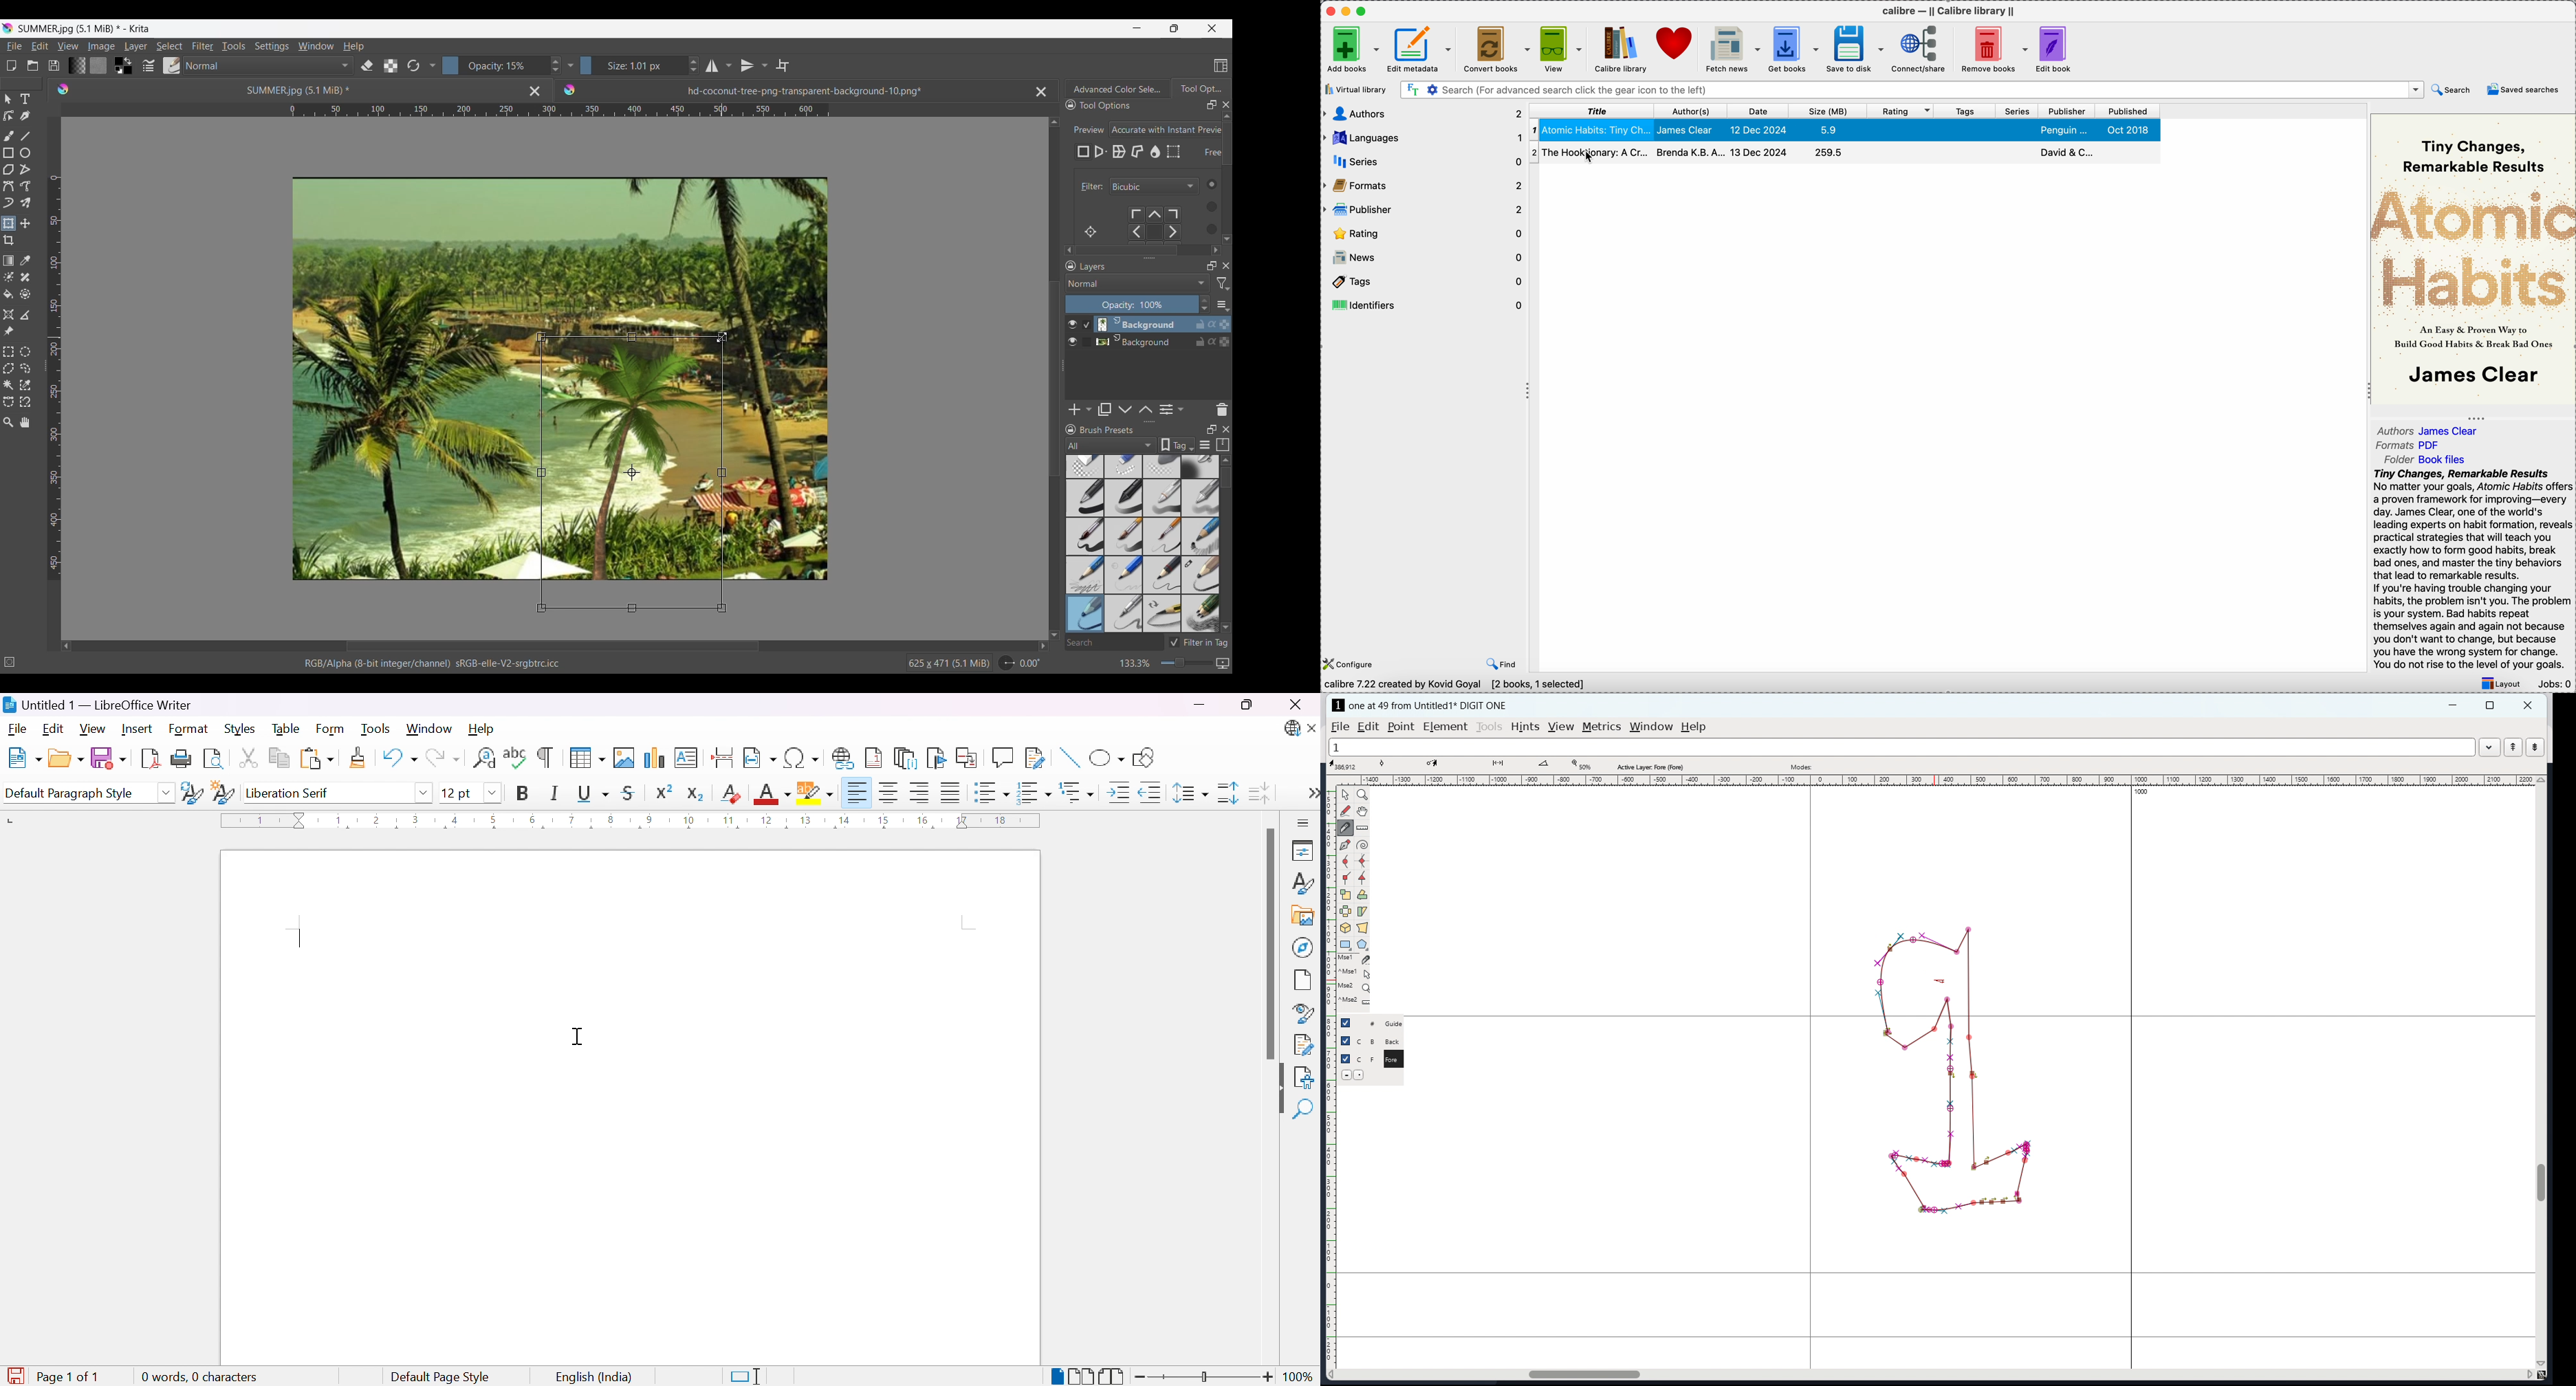 This screenshot has height=1400, width=2576. I want to click on Duplicate layer/mask, so click(1105, 409).